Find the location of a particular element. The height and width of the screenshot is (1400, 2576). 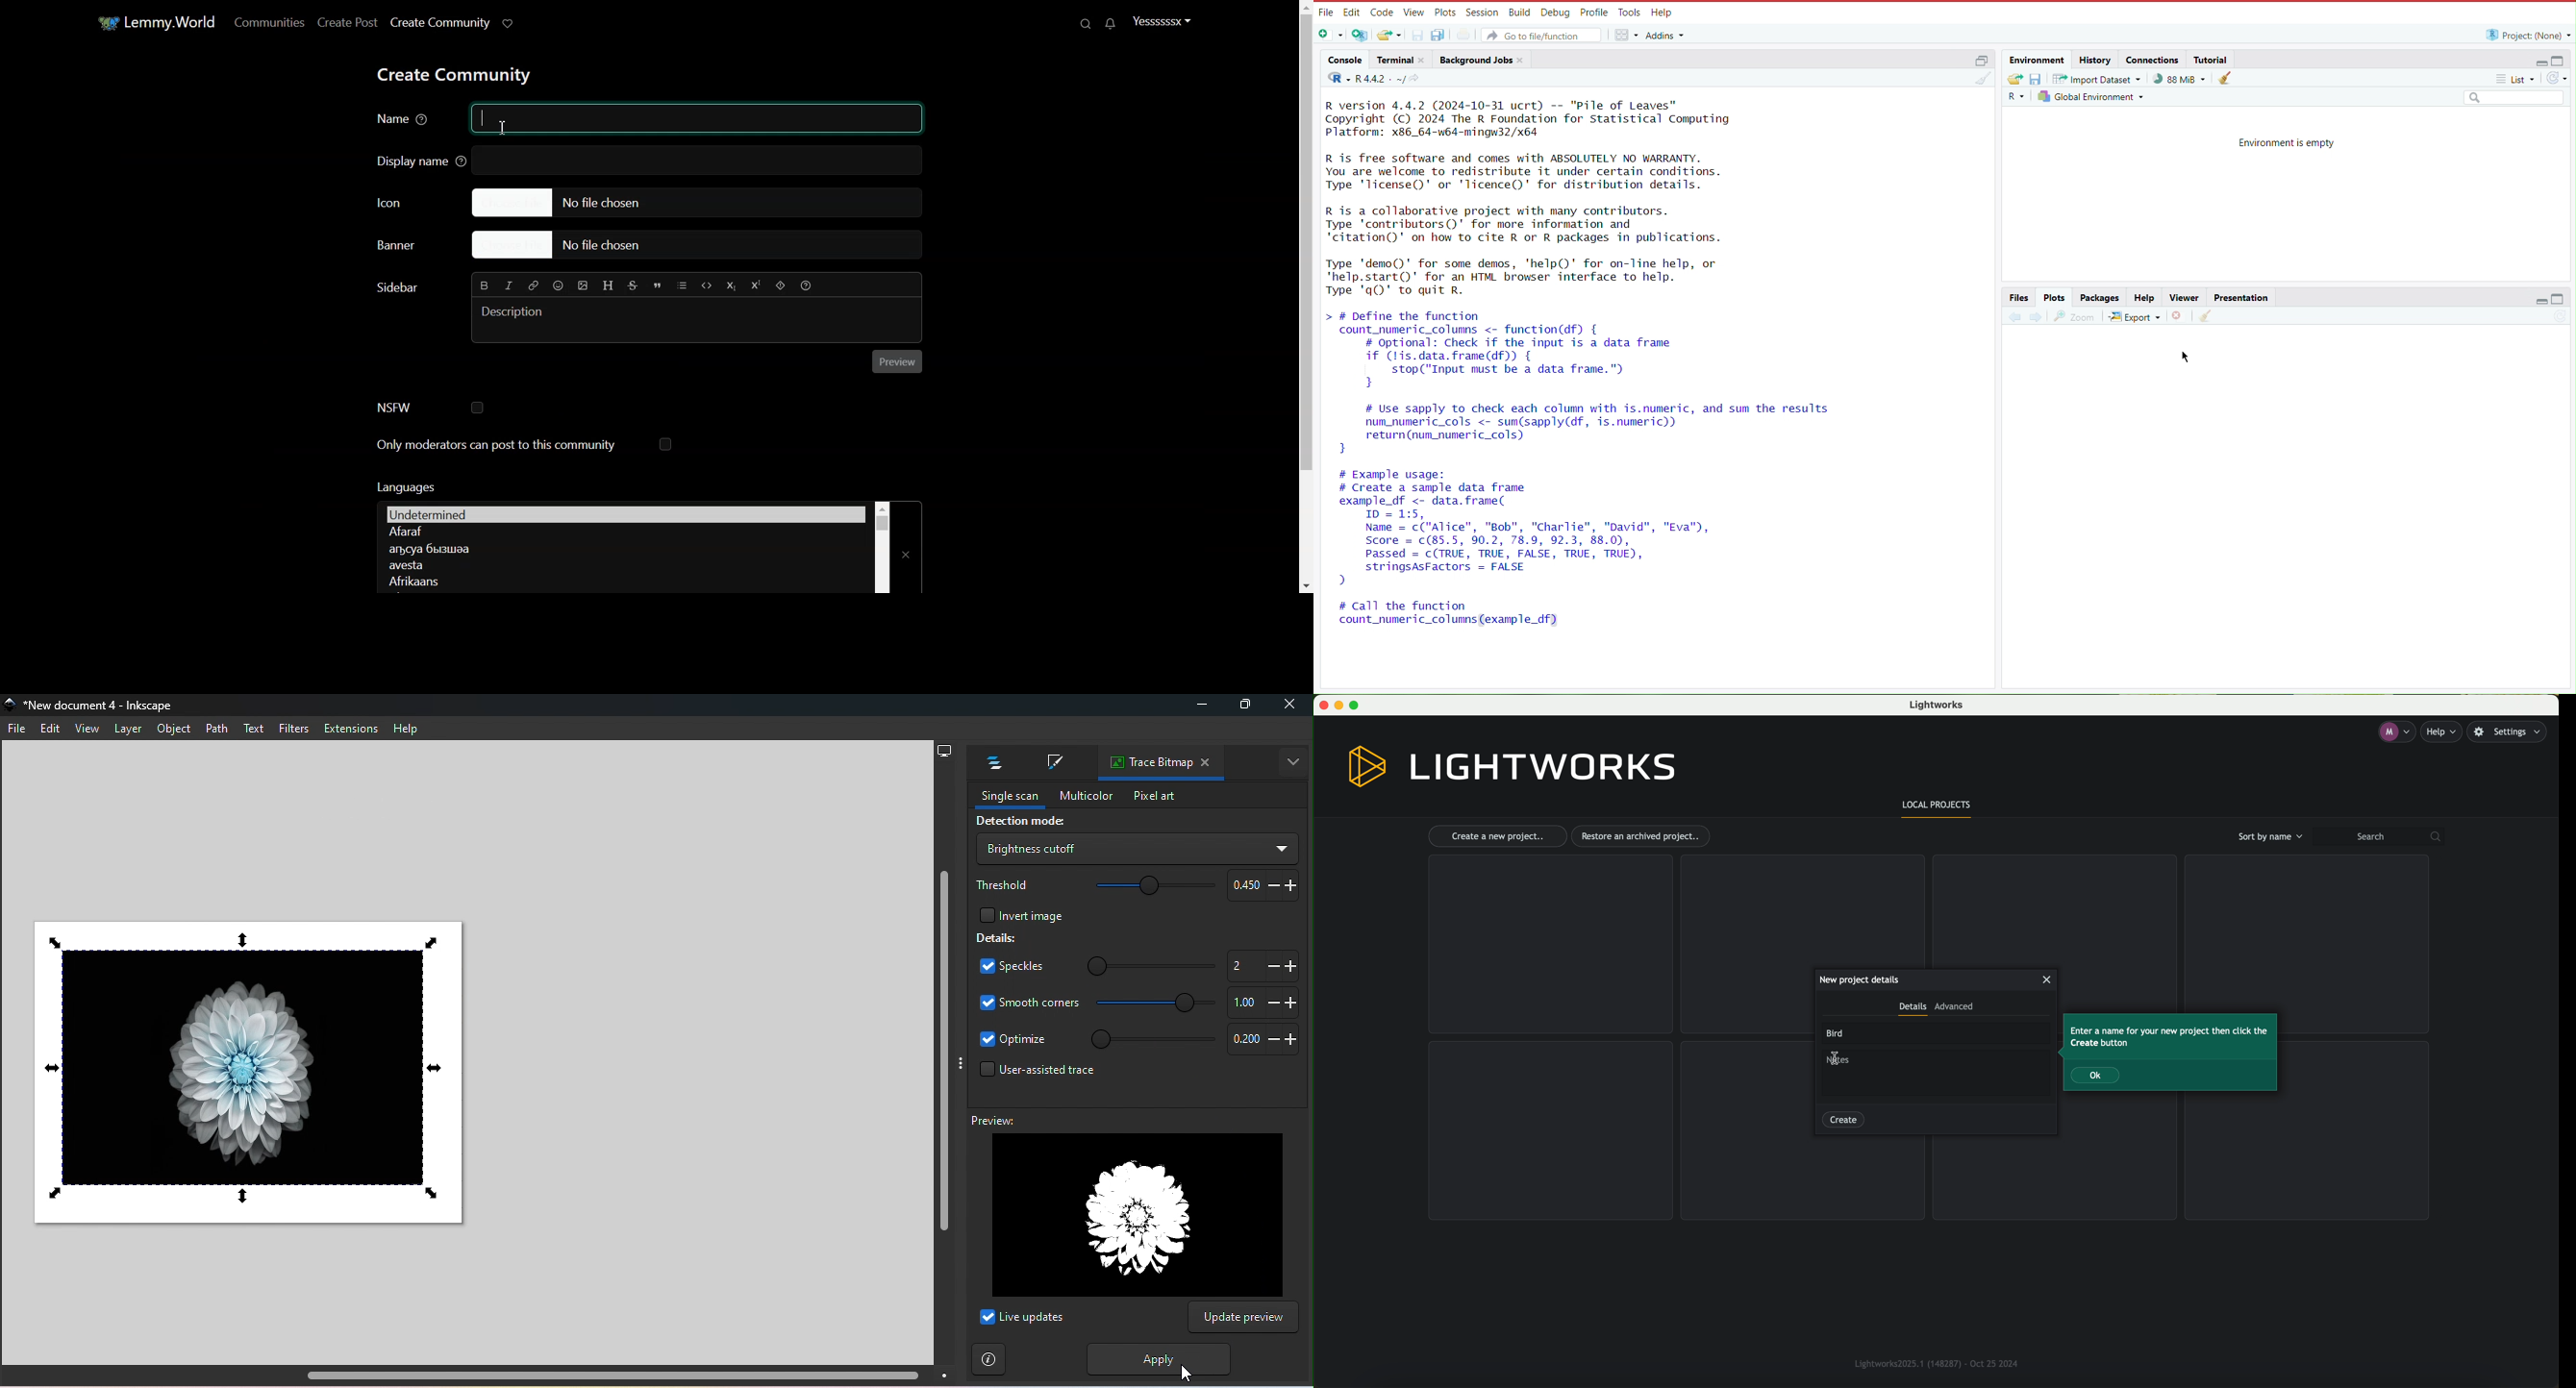

Increase or decrease threshold is located at coordinates (1260, 884).